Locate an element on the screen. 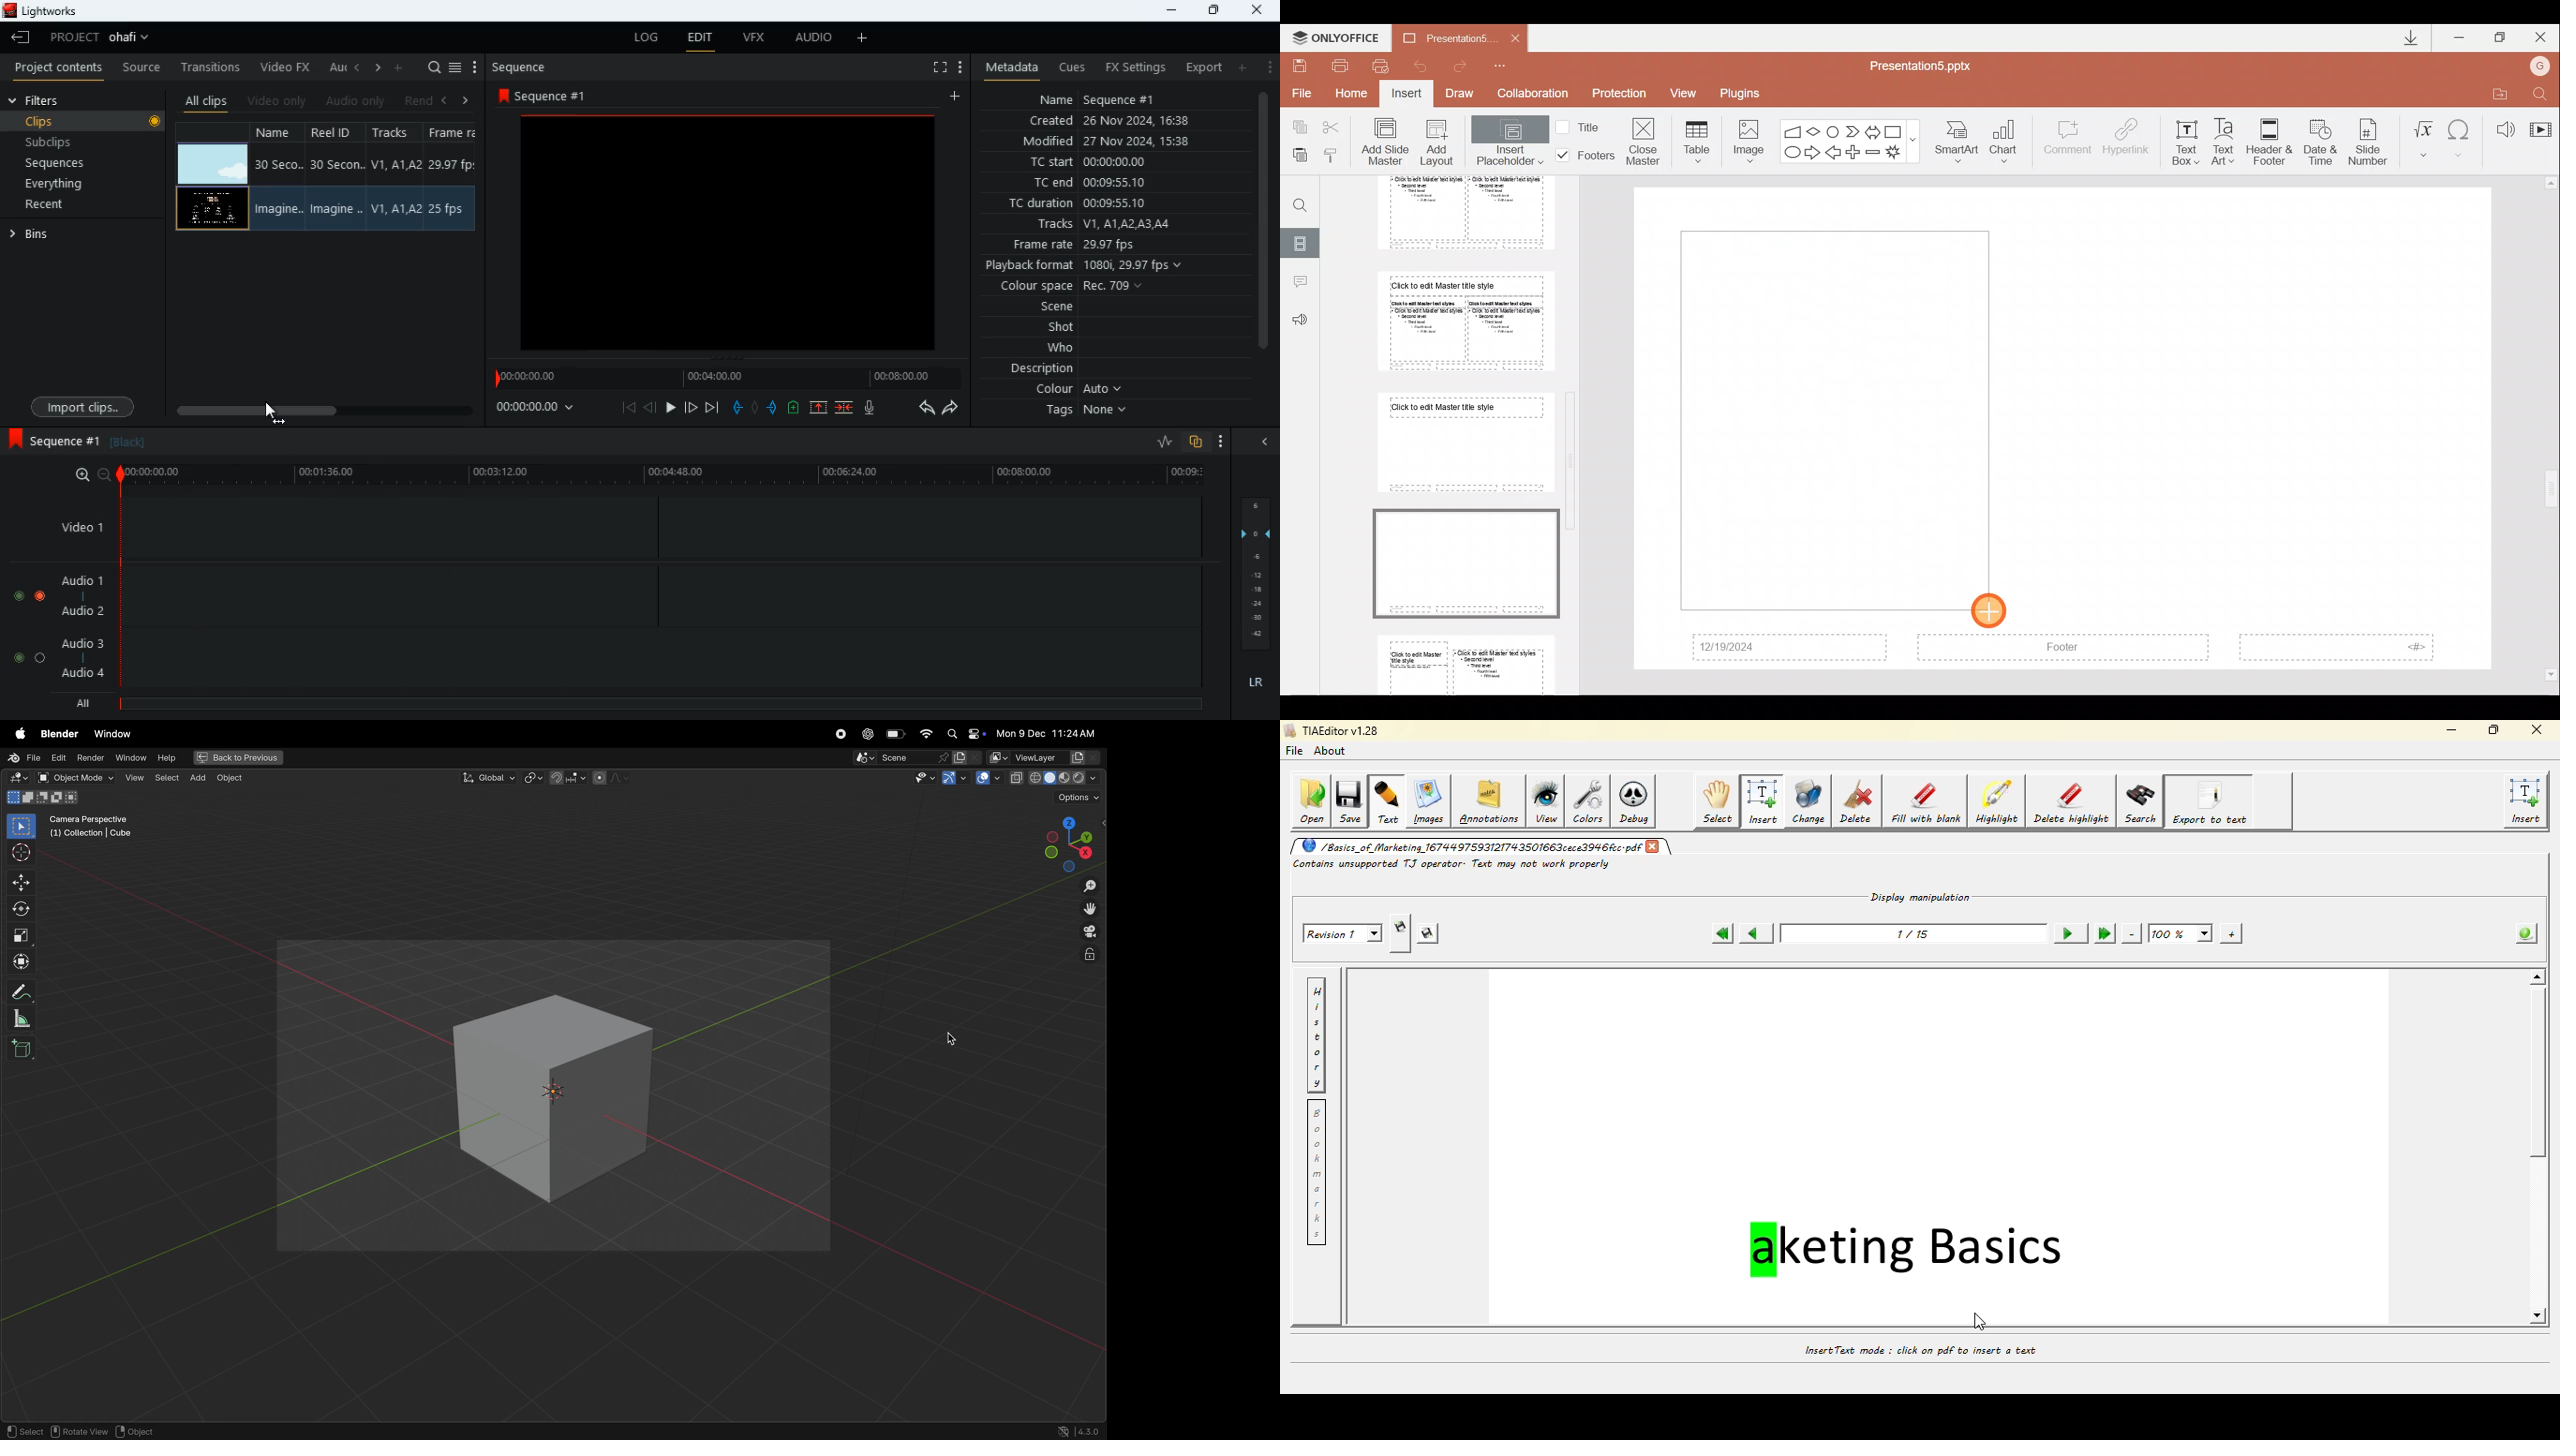 Image resolution: width=2576 pixels, height=1456 pixels. Document name is located at coordinates (1439, 37).